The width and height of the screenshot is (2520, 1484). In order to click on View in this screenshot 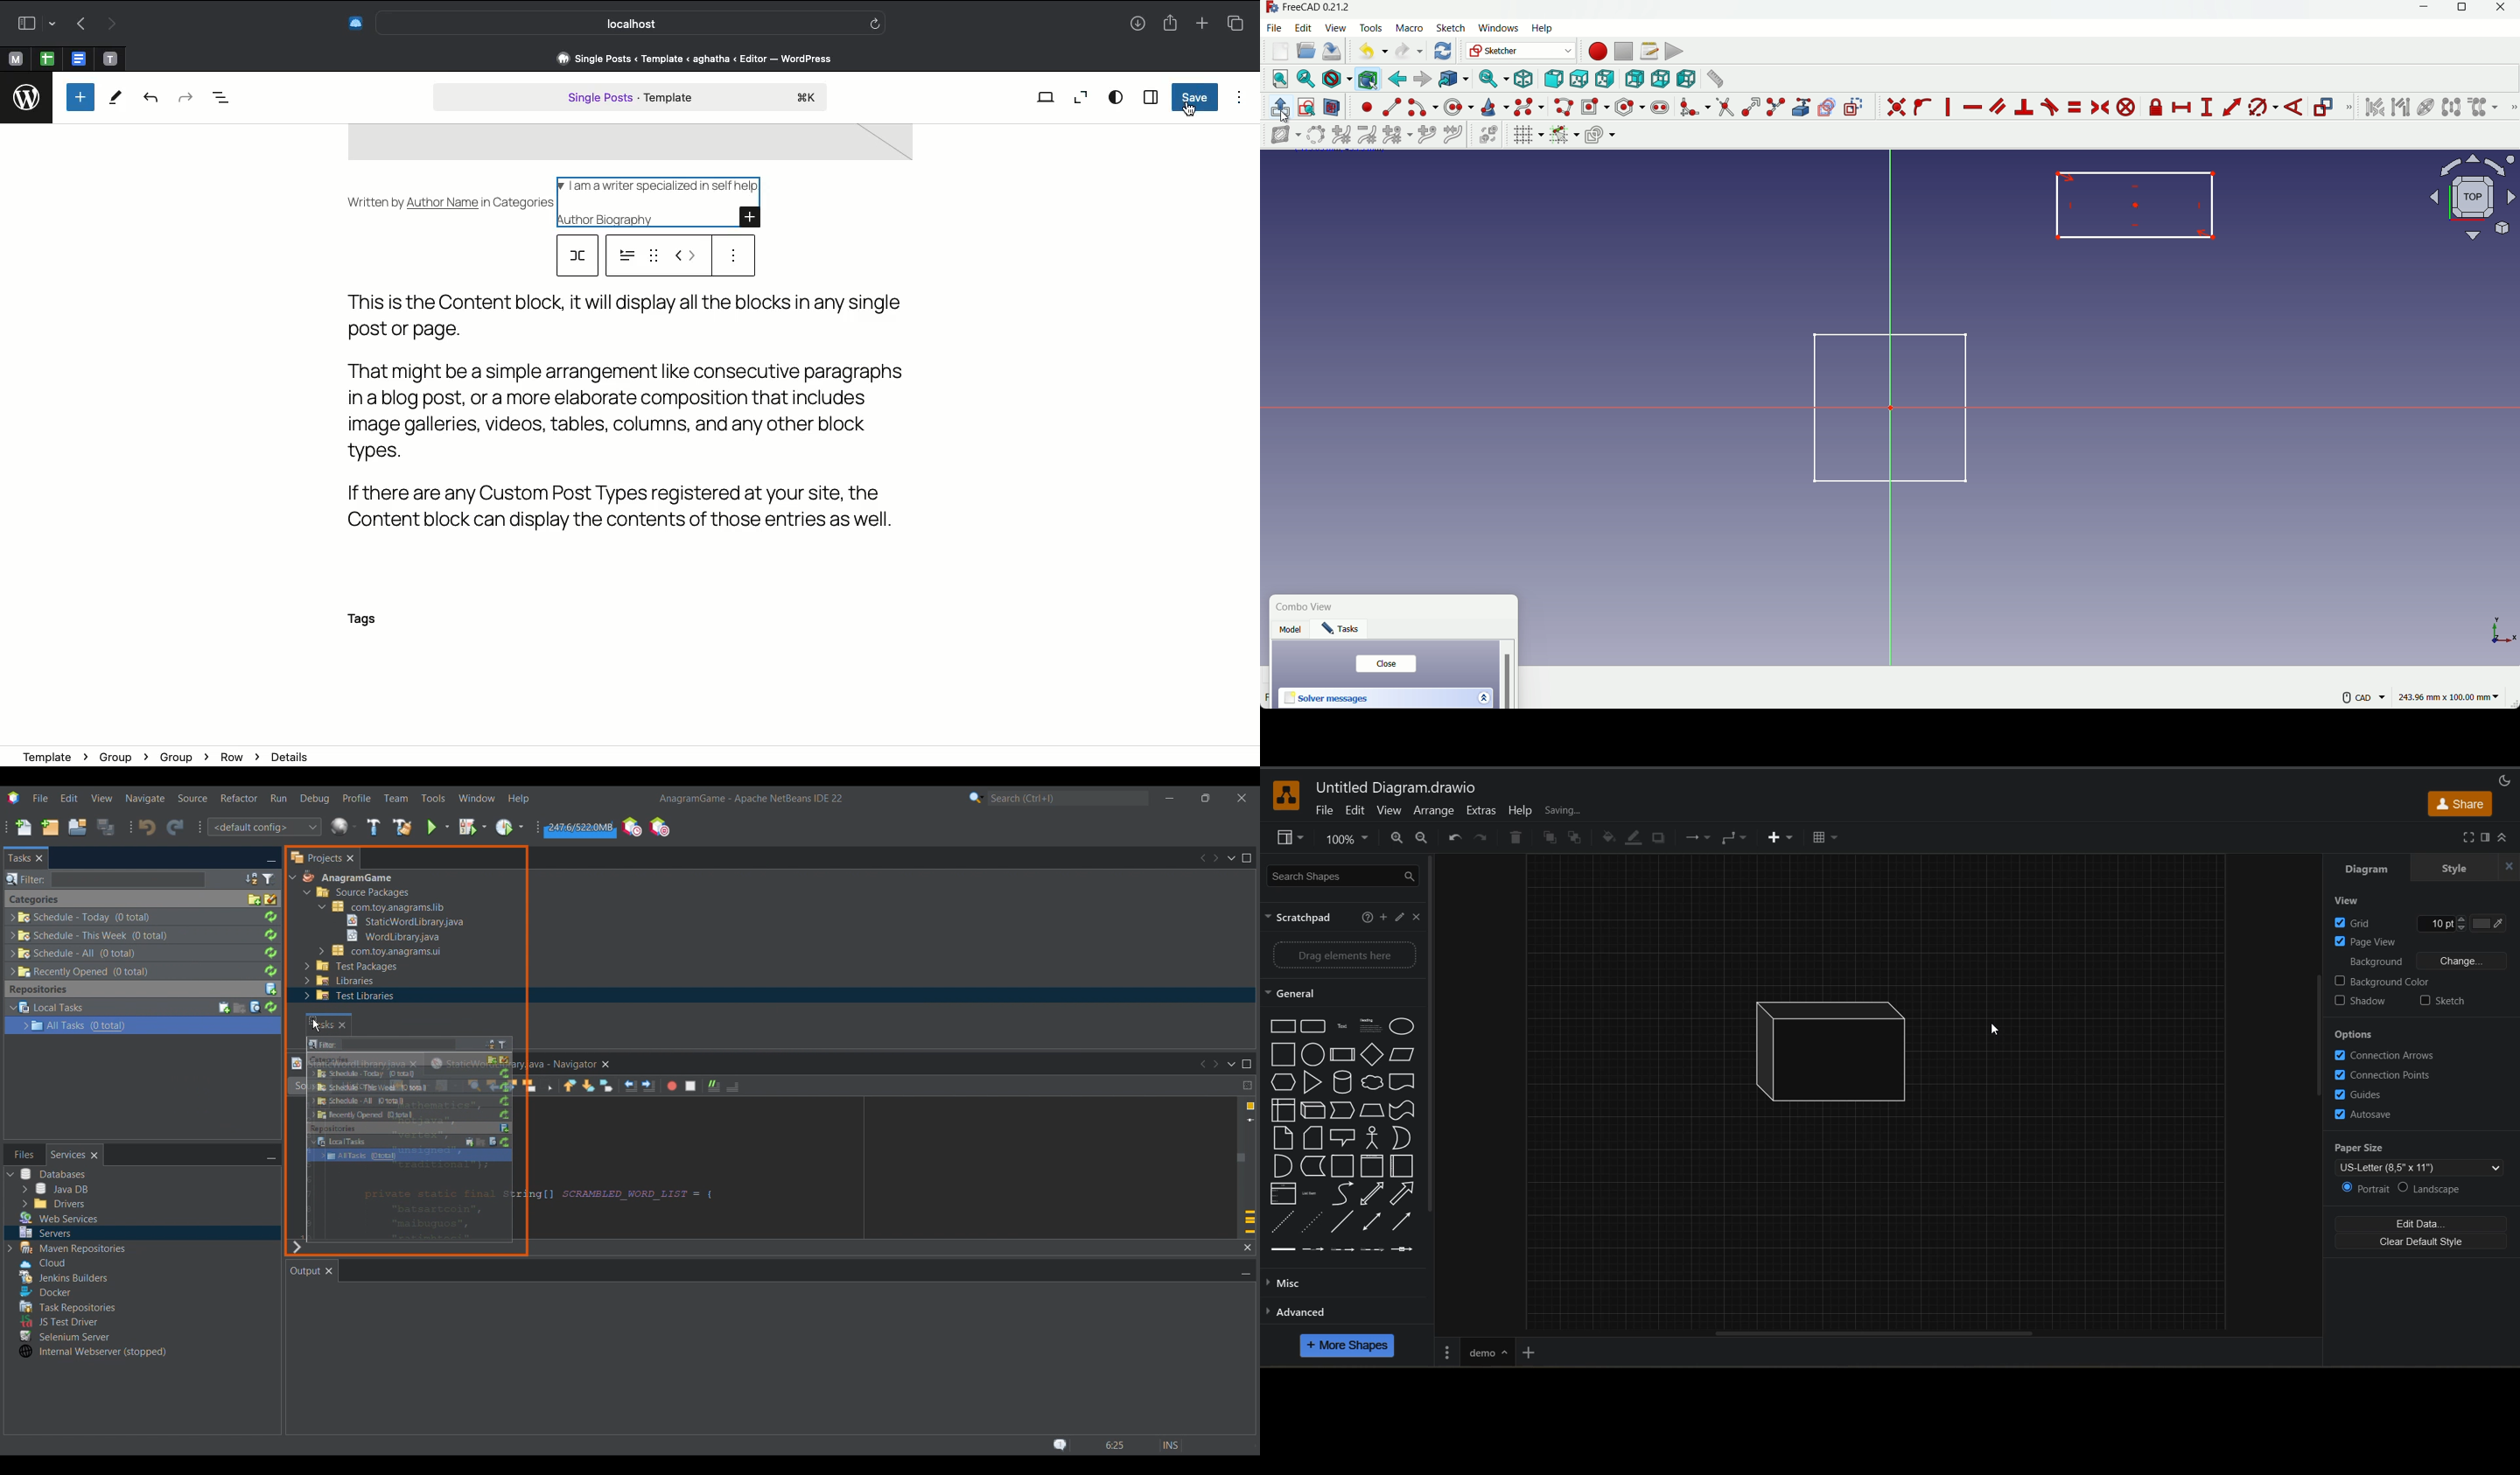, I will do `click(1046, 96)`.